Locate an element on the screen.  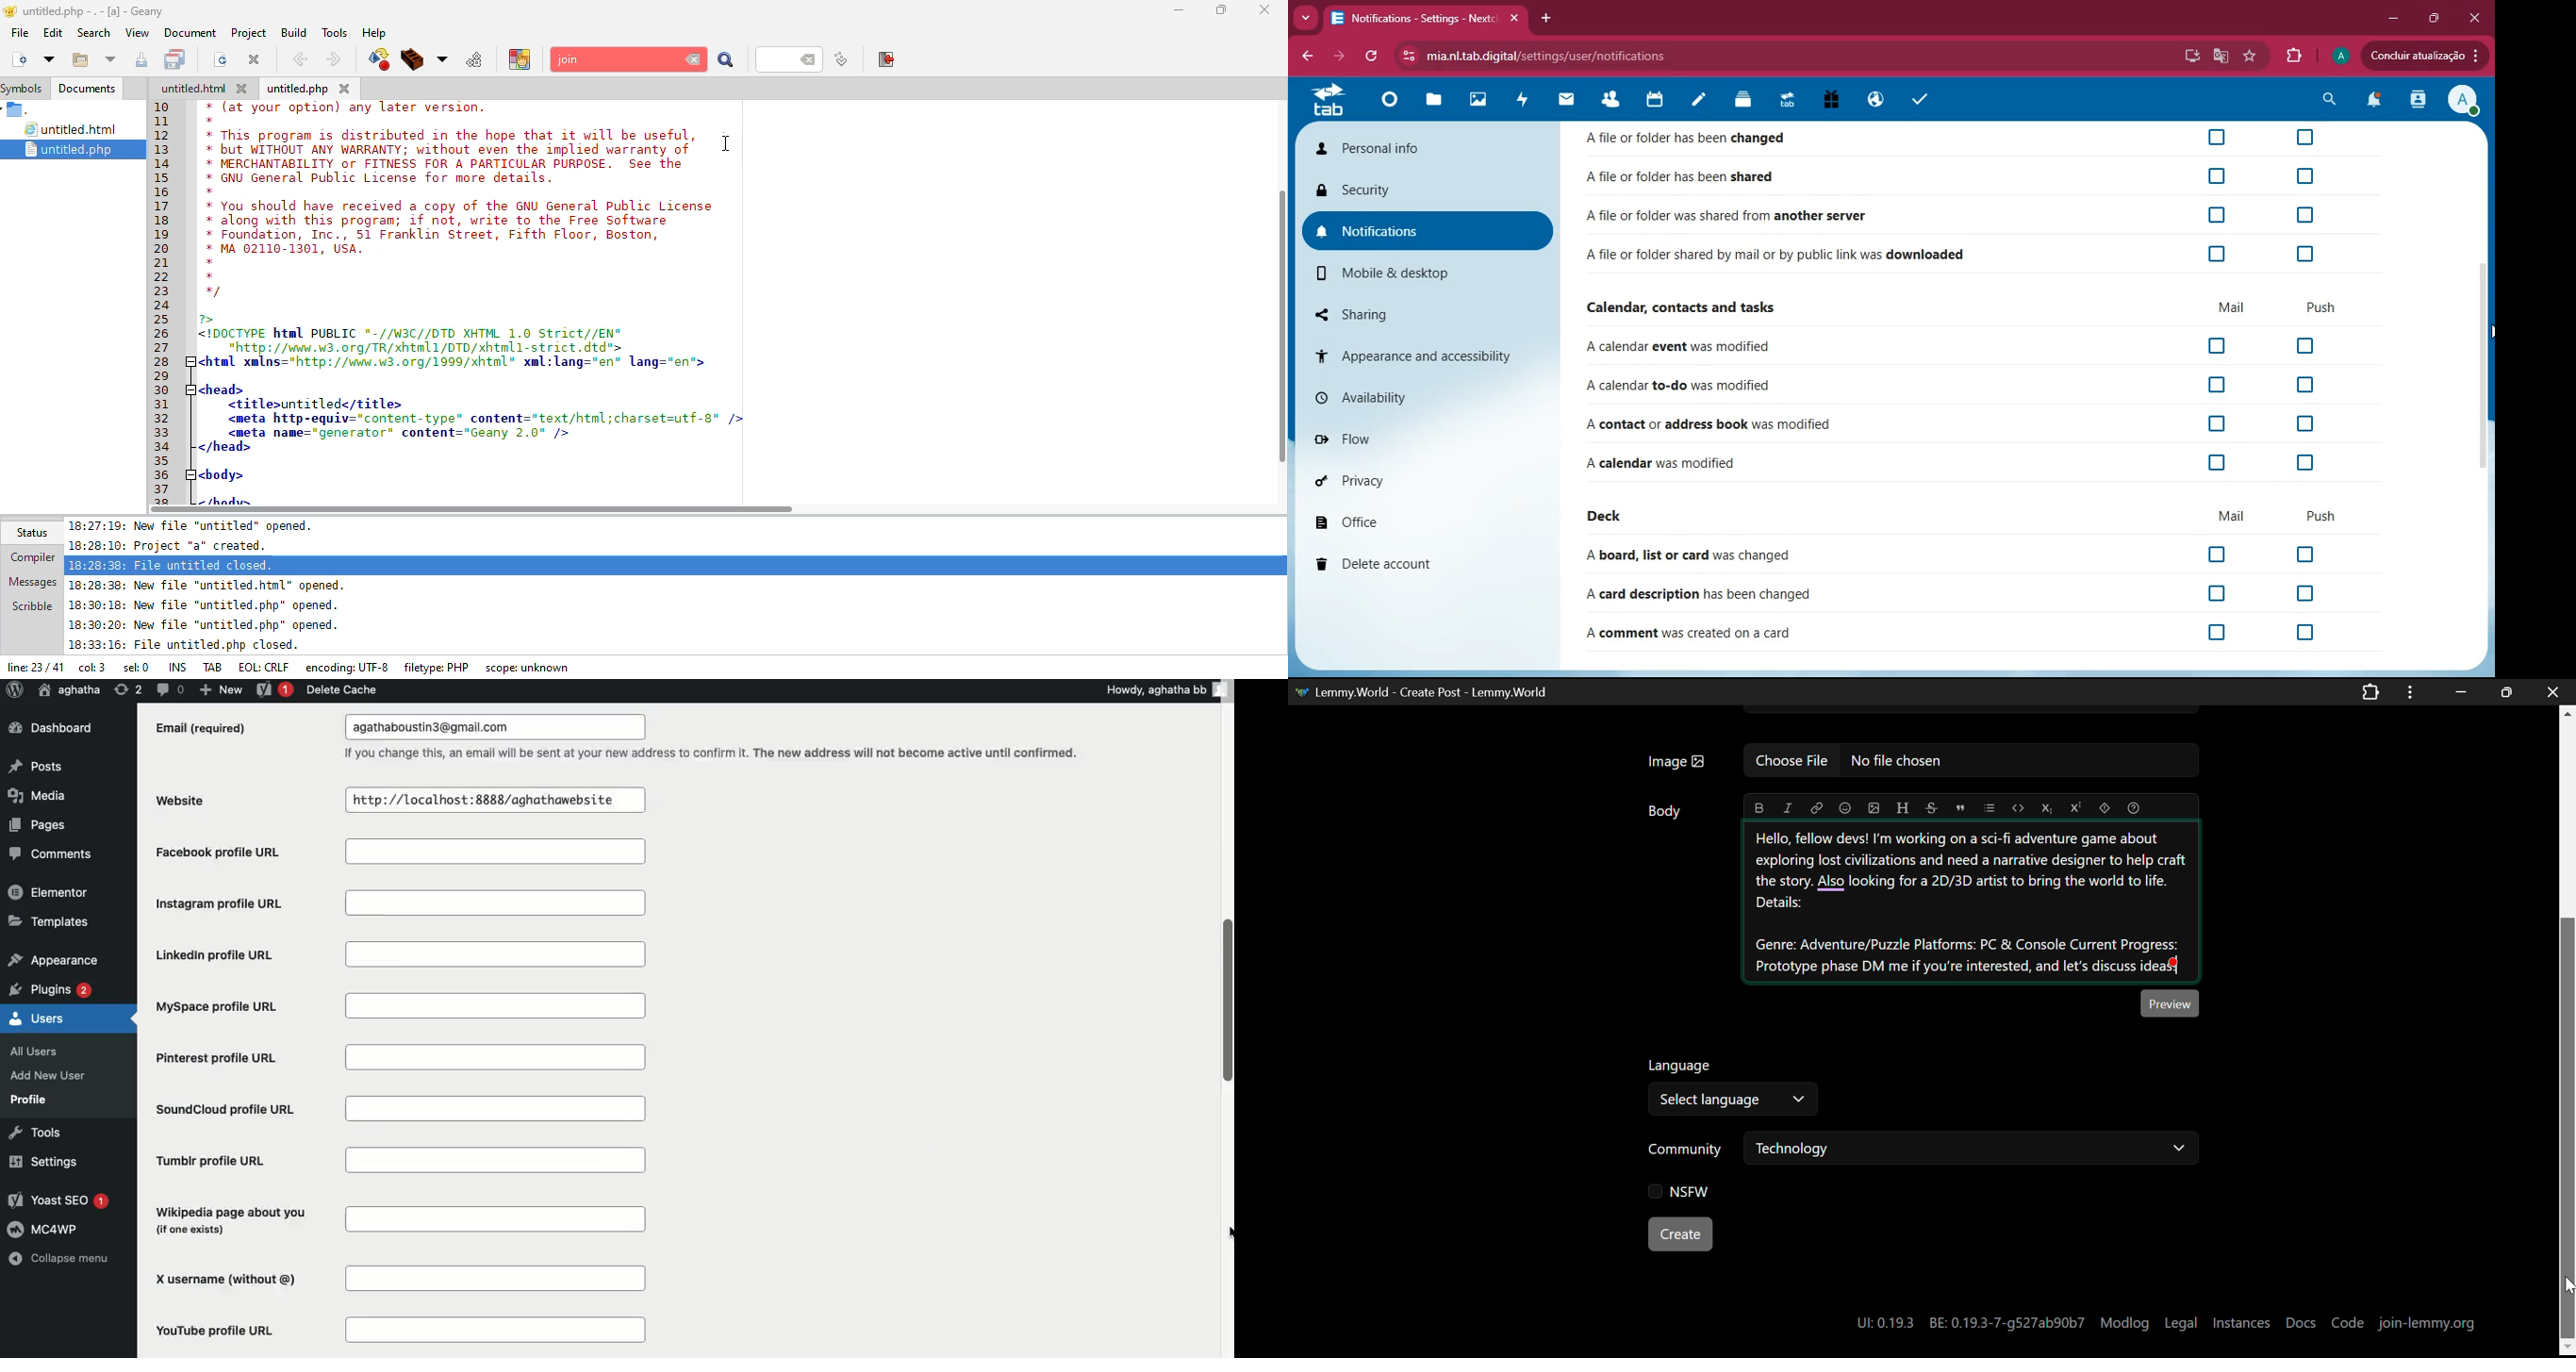
MC4WP is located at coordinates (46, 1228).